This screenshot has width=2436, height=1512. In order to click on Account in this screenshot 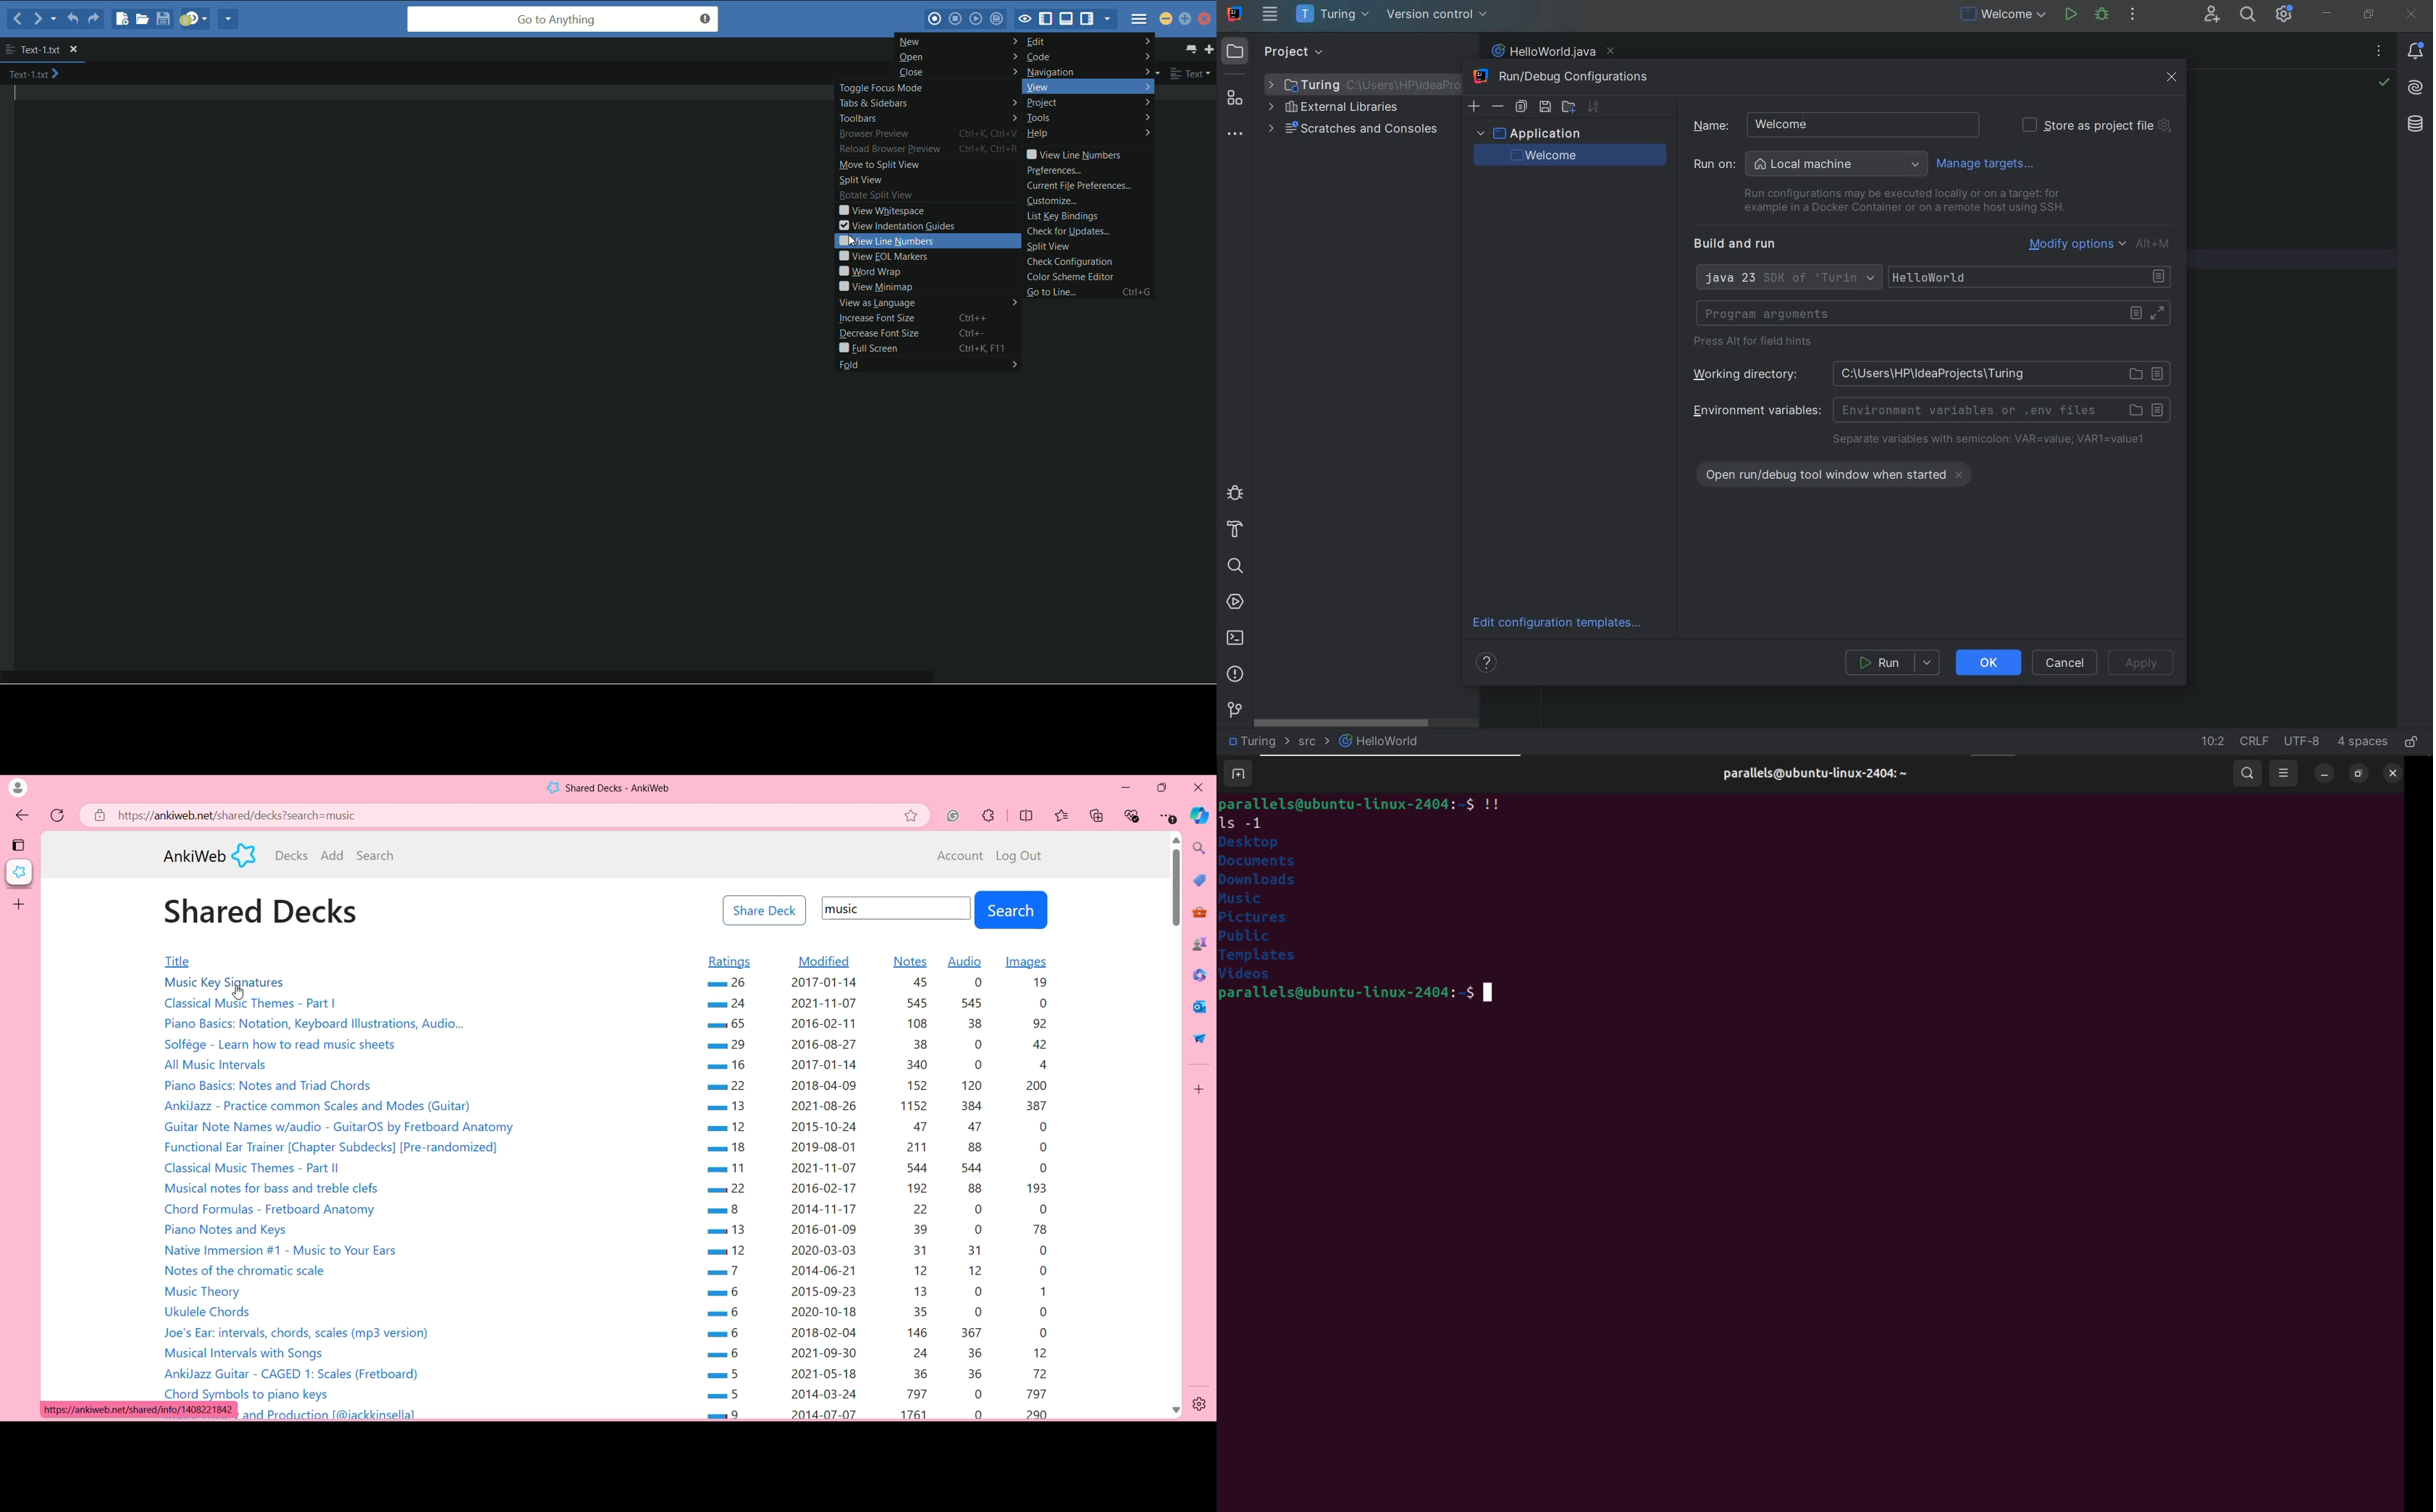, I will do `click(961, 856)`.